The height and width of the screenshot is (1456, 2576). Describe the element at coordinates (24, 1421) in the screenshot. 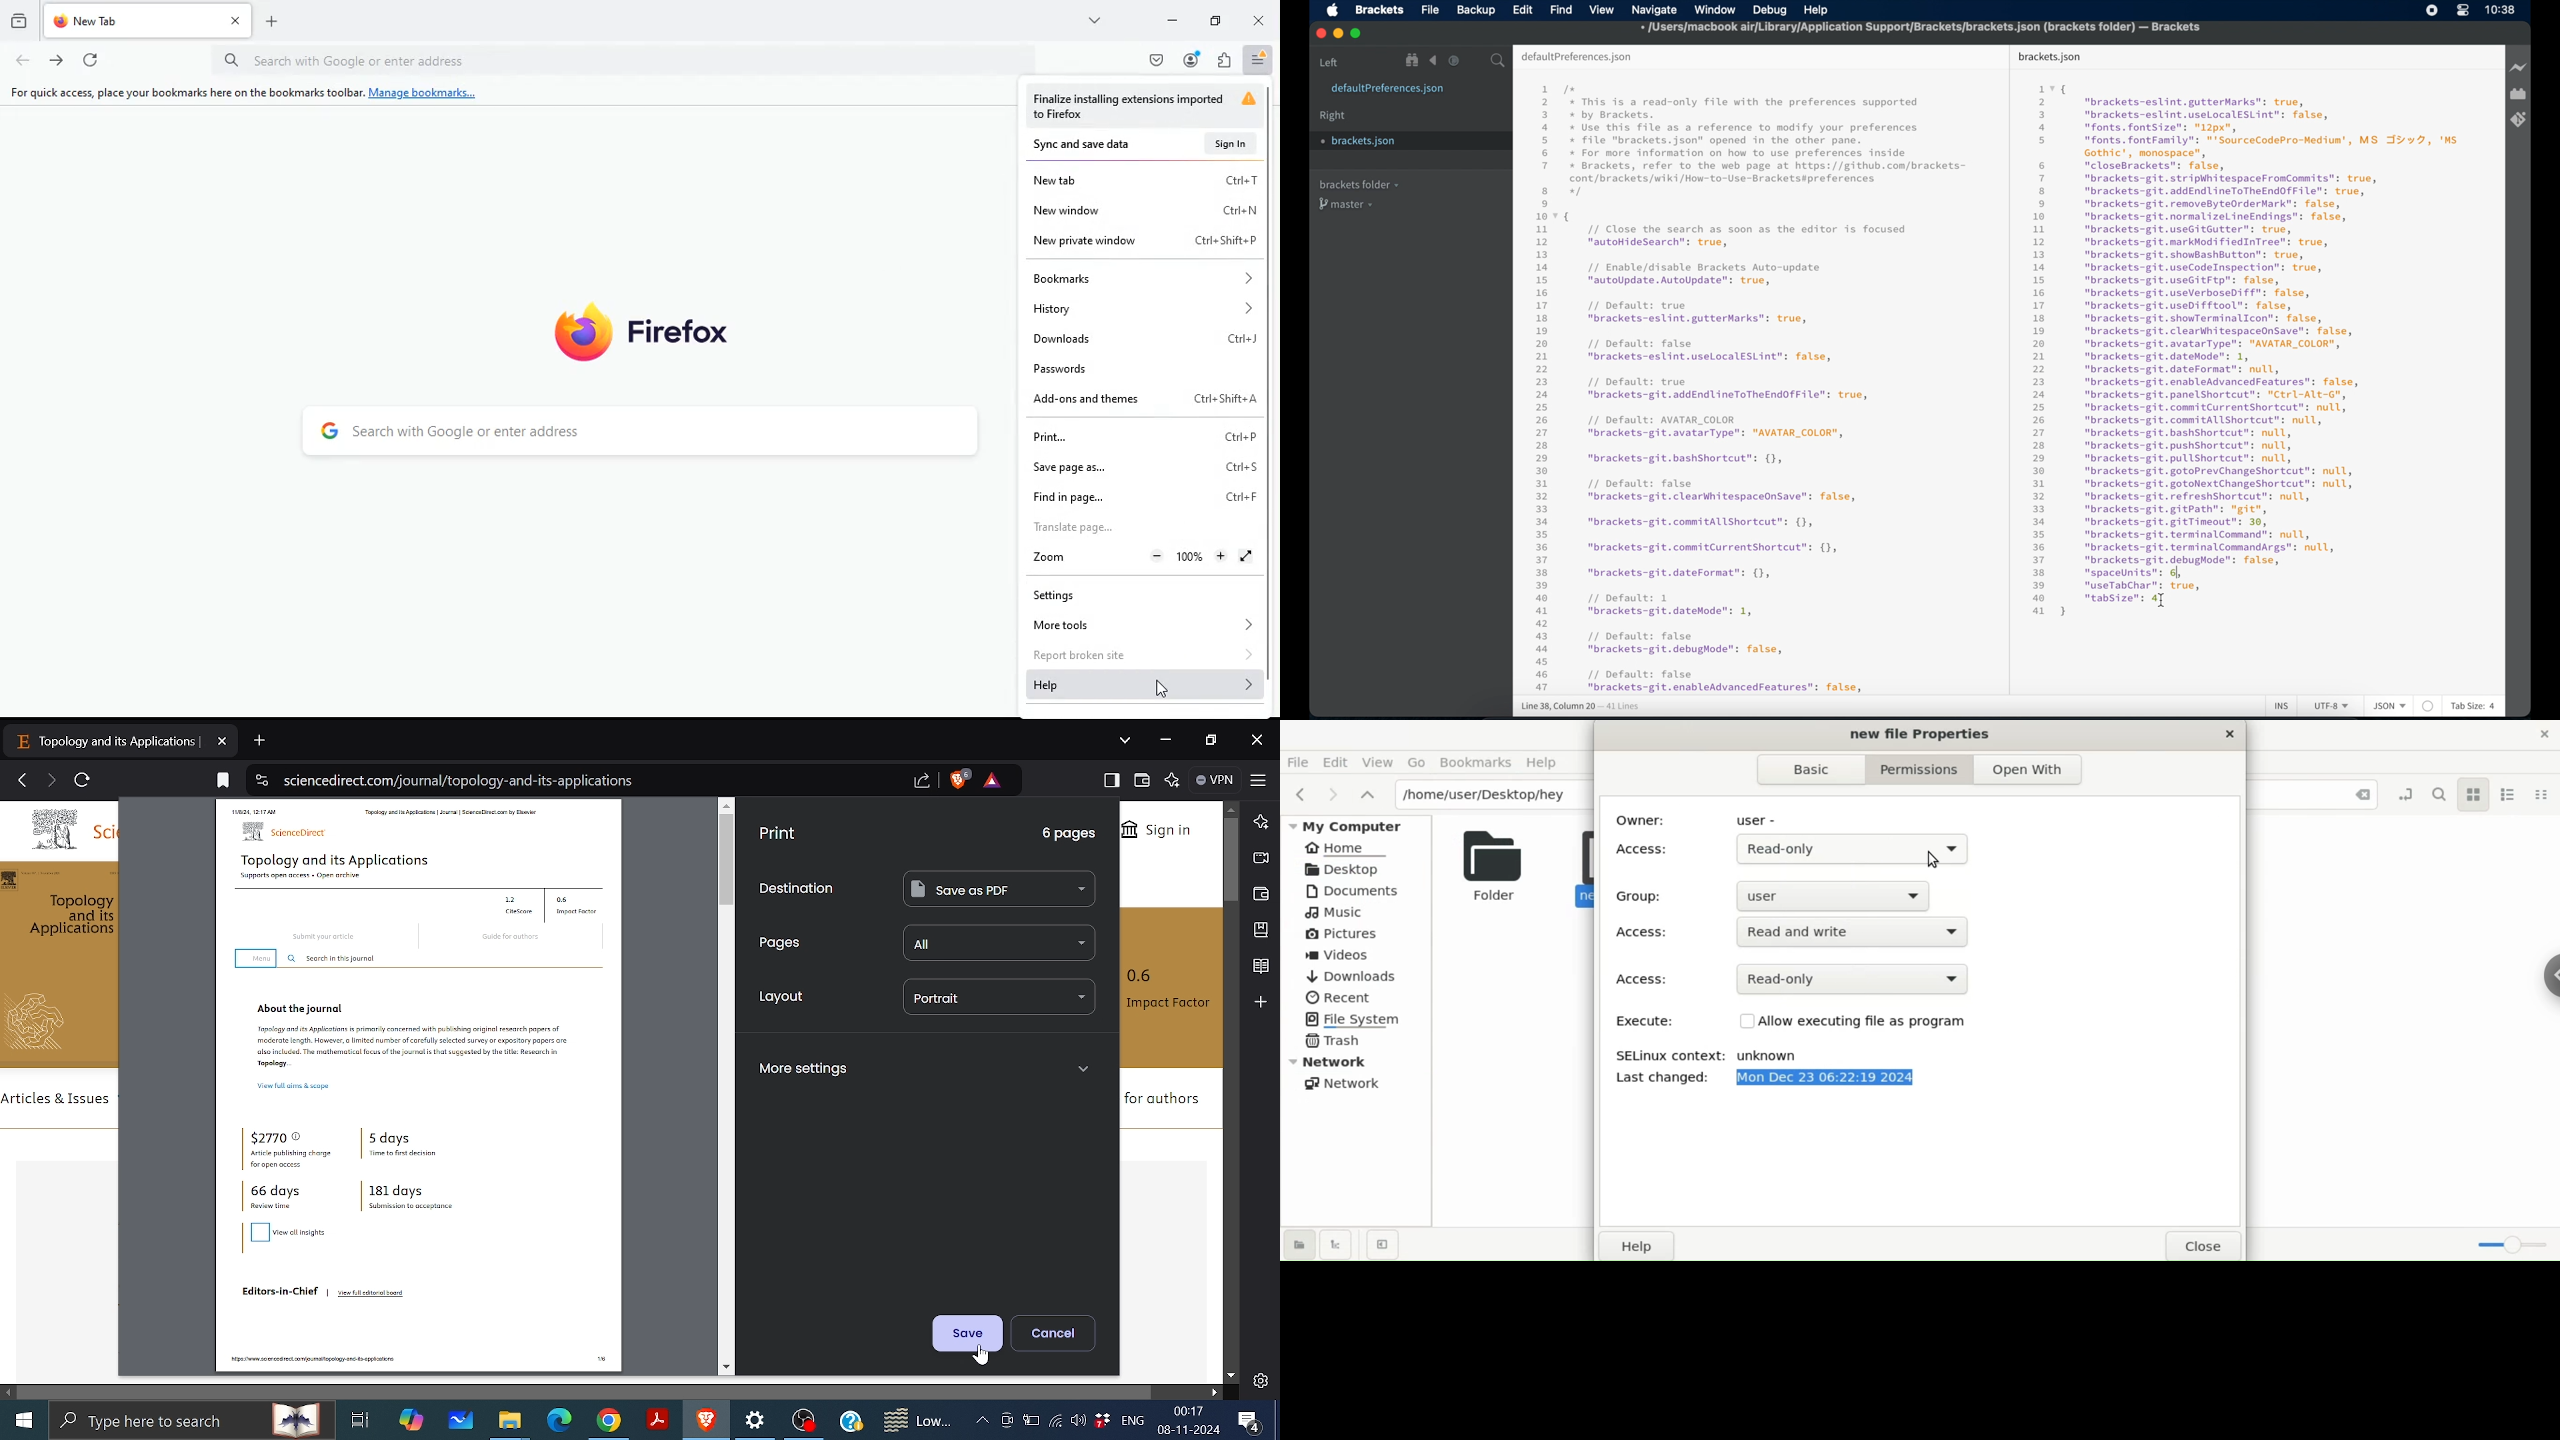

I see `Start` at that location.